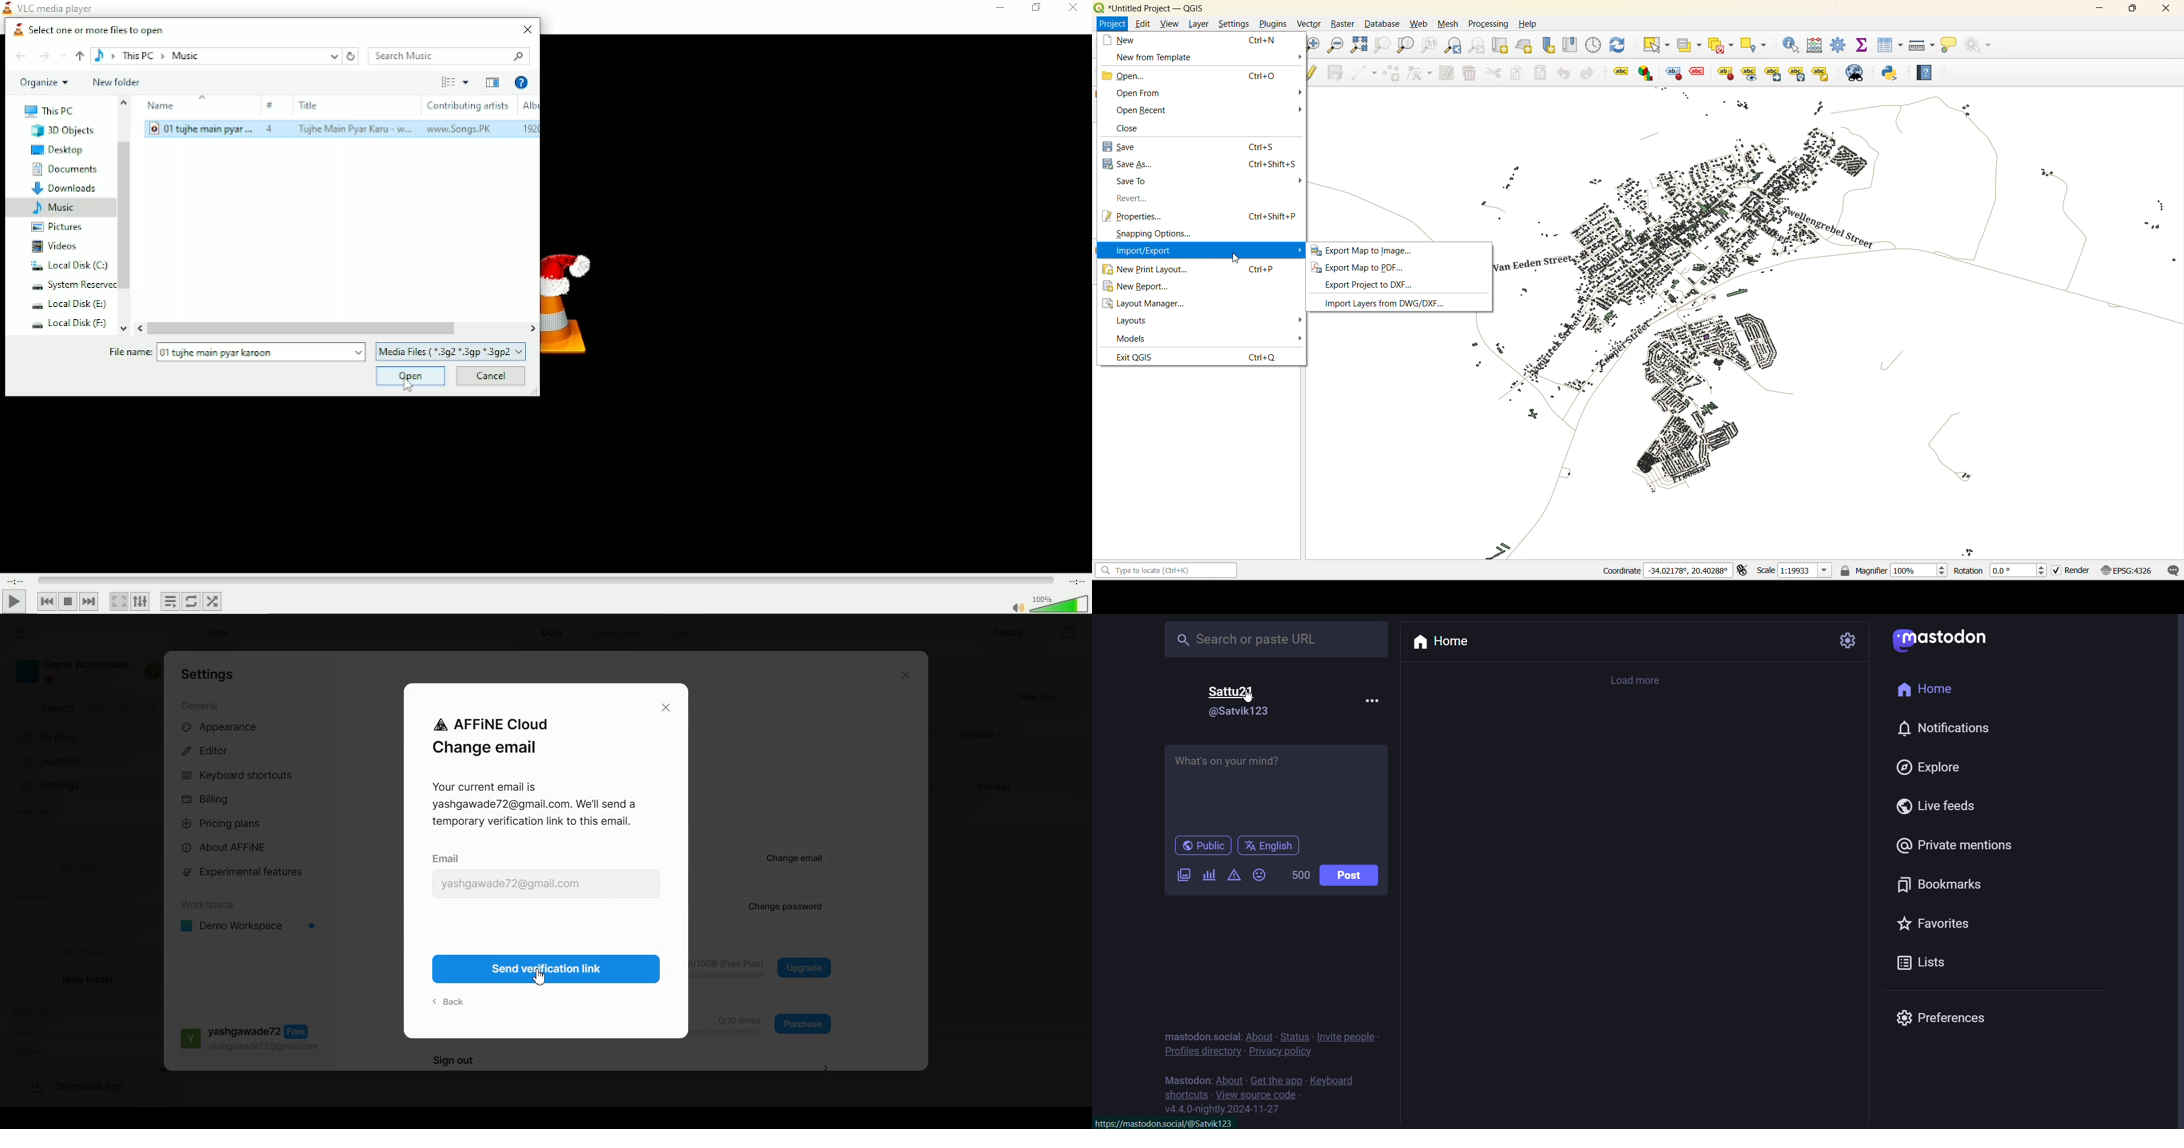 The width and height of the screenshot is (2184, 1148). Describe the element at coordinates (1757, 44) in the screenshot. I see `select location` at that location.